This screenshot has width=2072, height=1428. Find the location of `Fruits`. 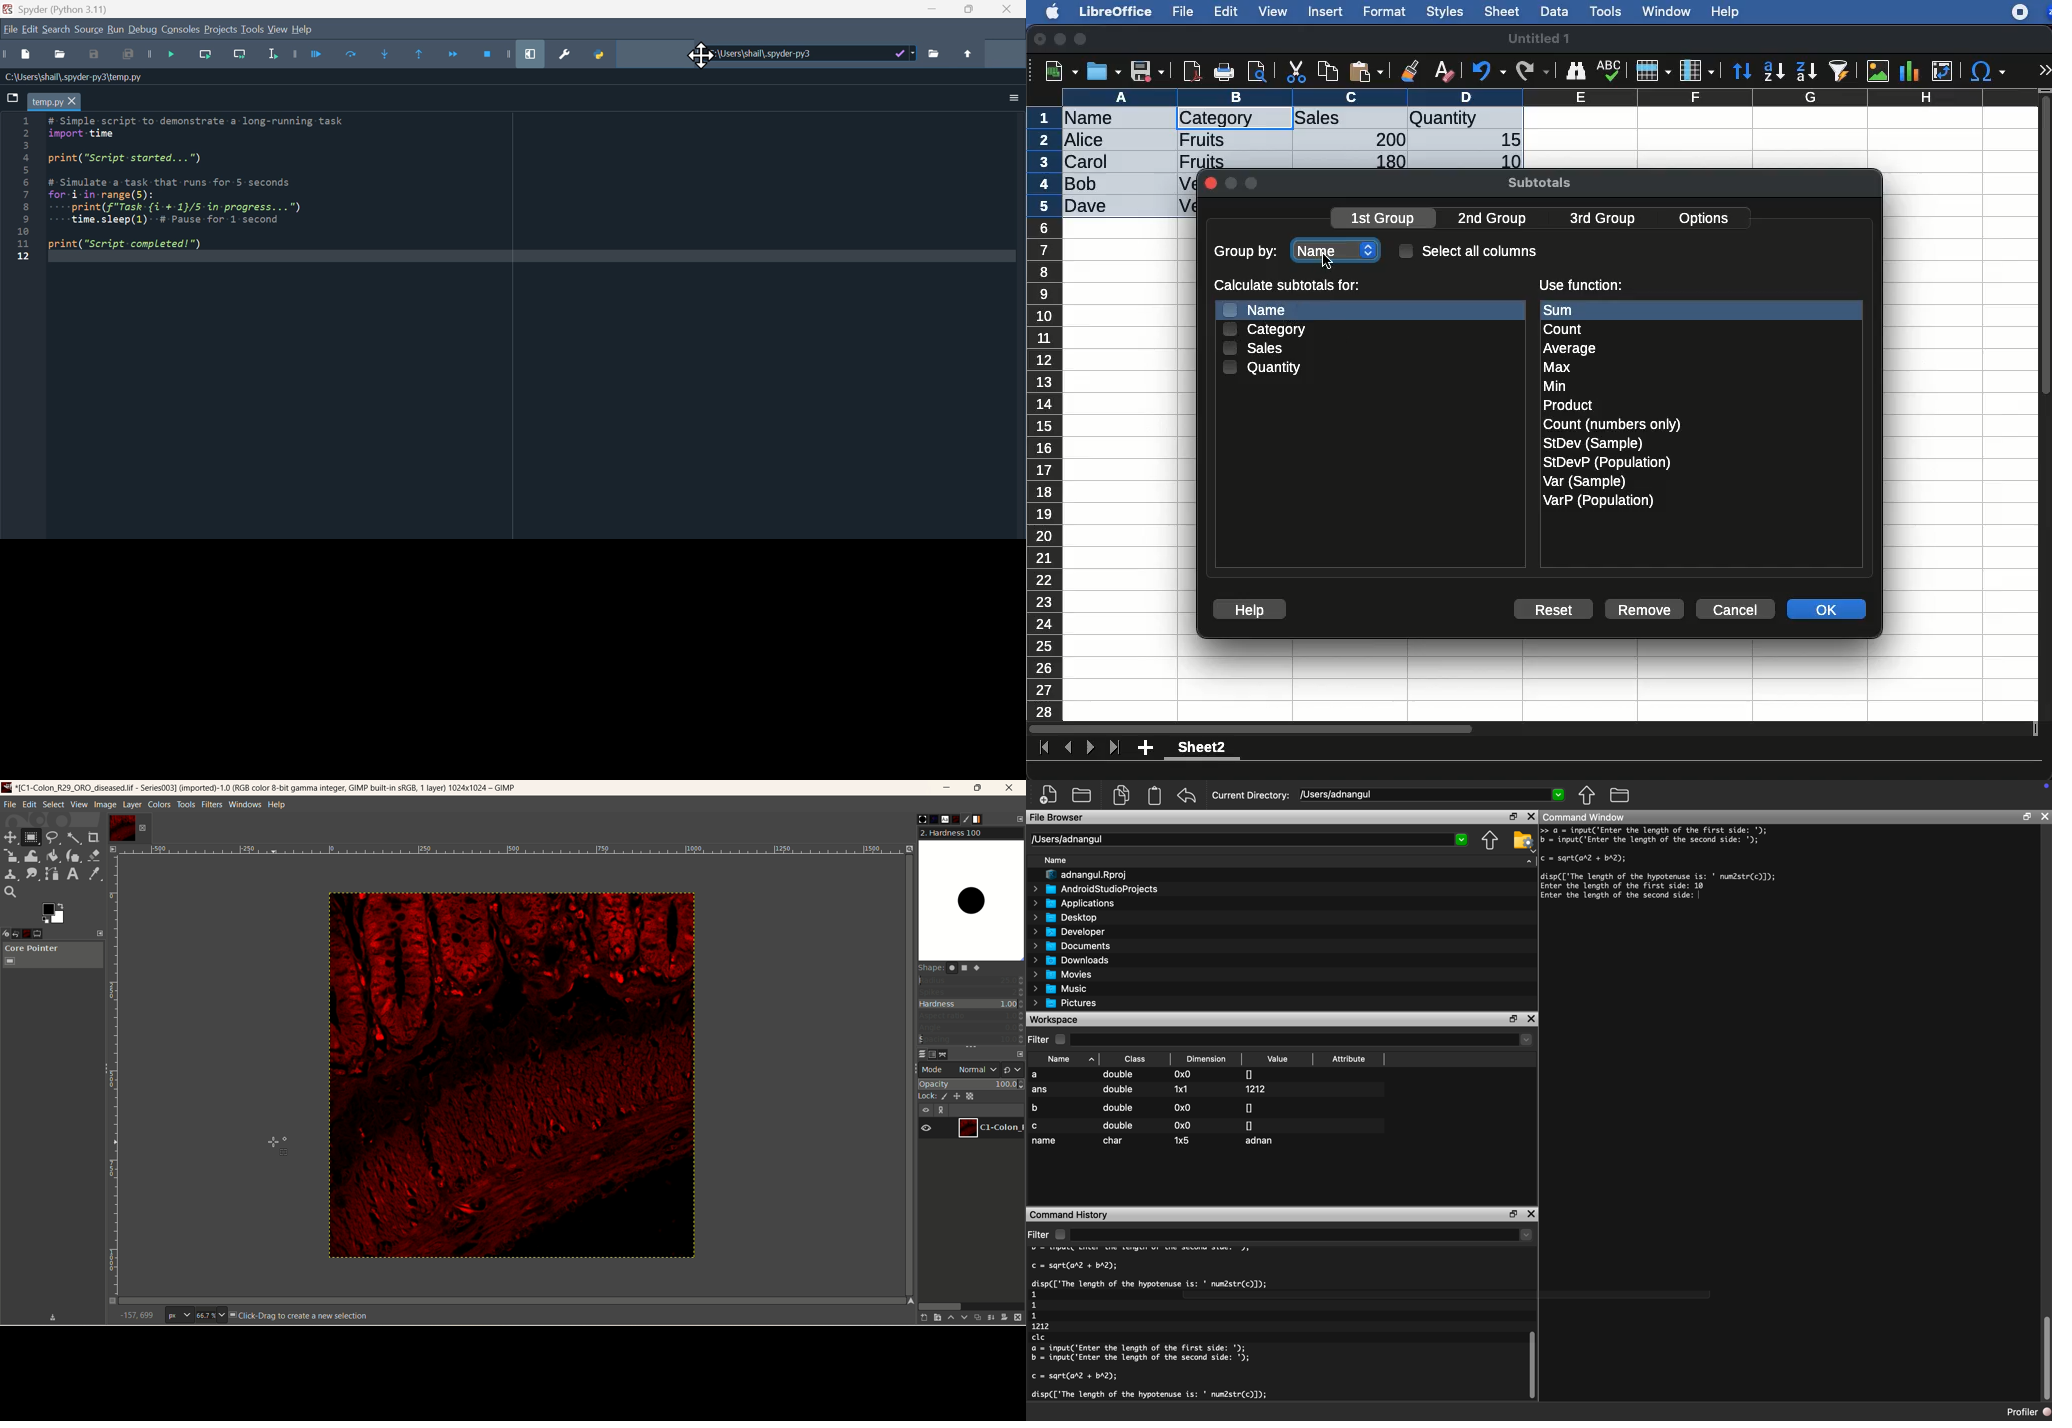

Fruits is located at coordinates (1203, 139).